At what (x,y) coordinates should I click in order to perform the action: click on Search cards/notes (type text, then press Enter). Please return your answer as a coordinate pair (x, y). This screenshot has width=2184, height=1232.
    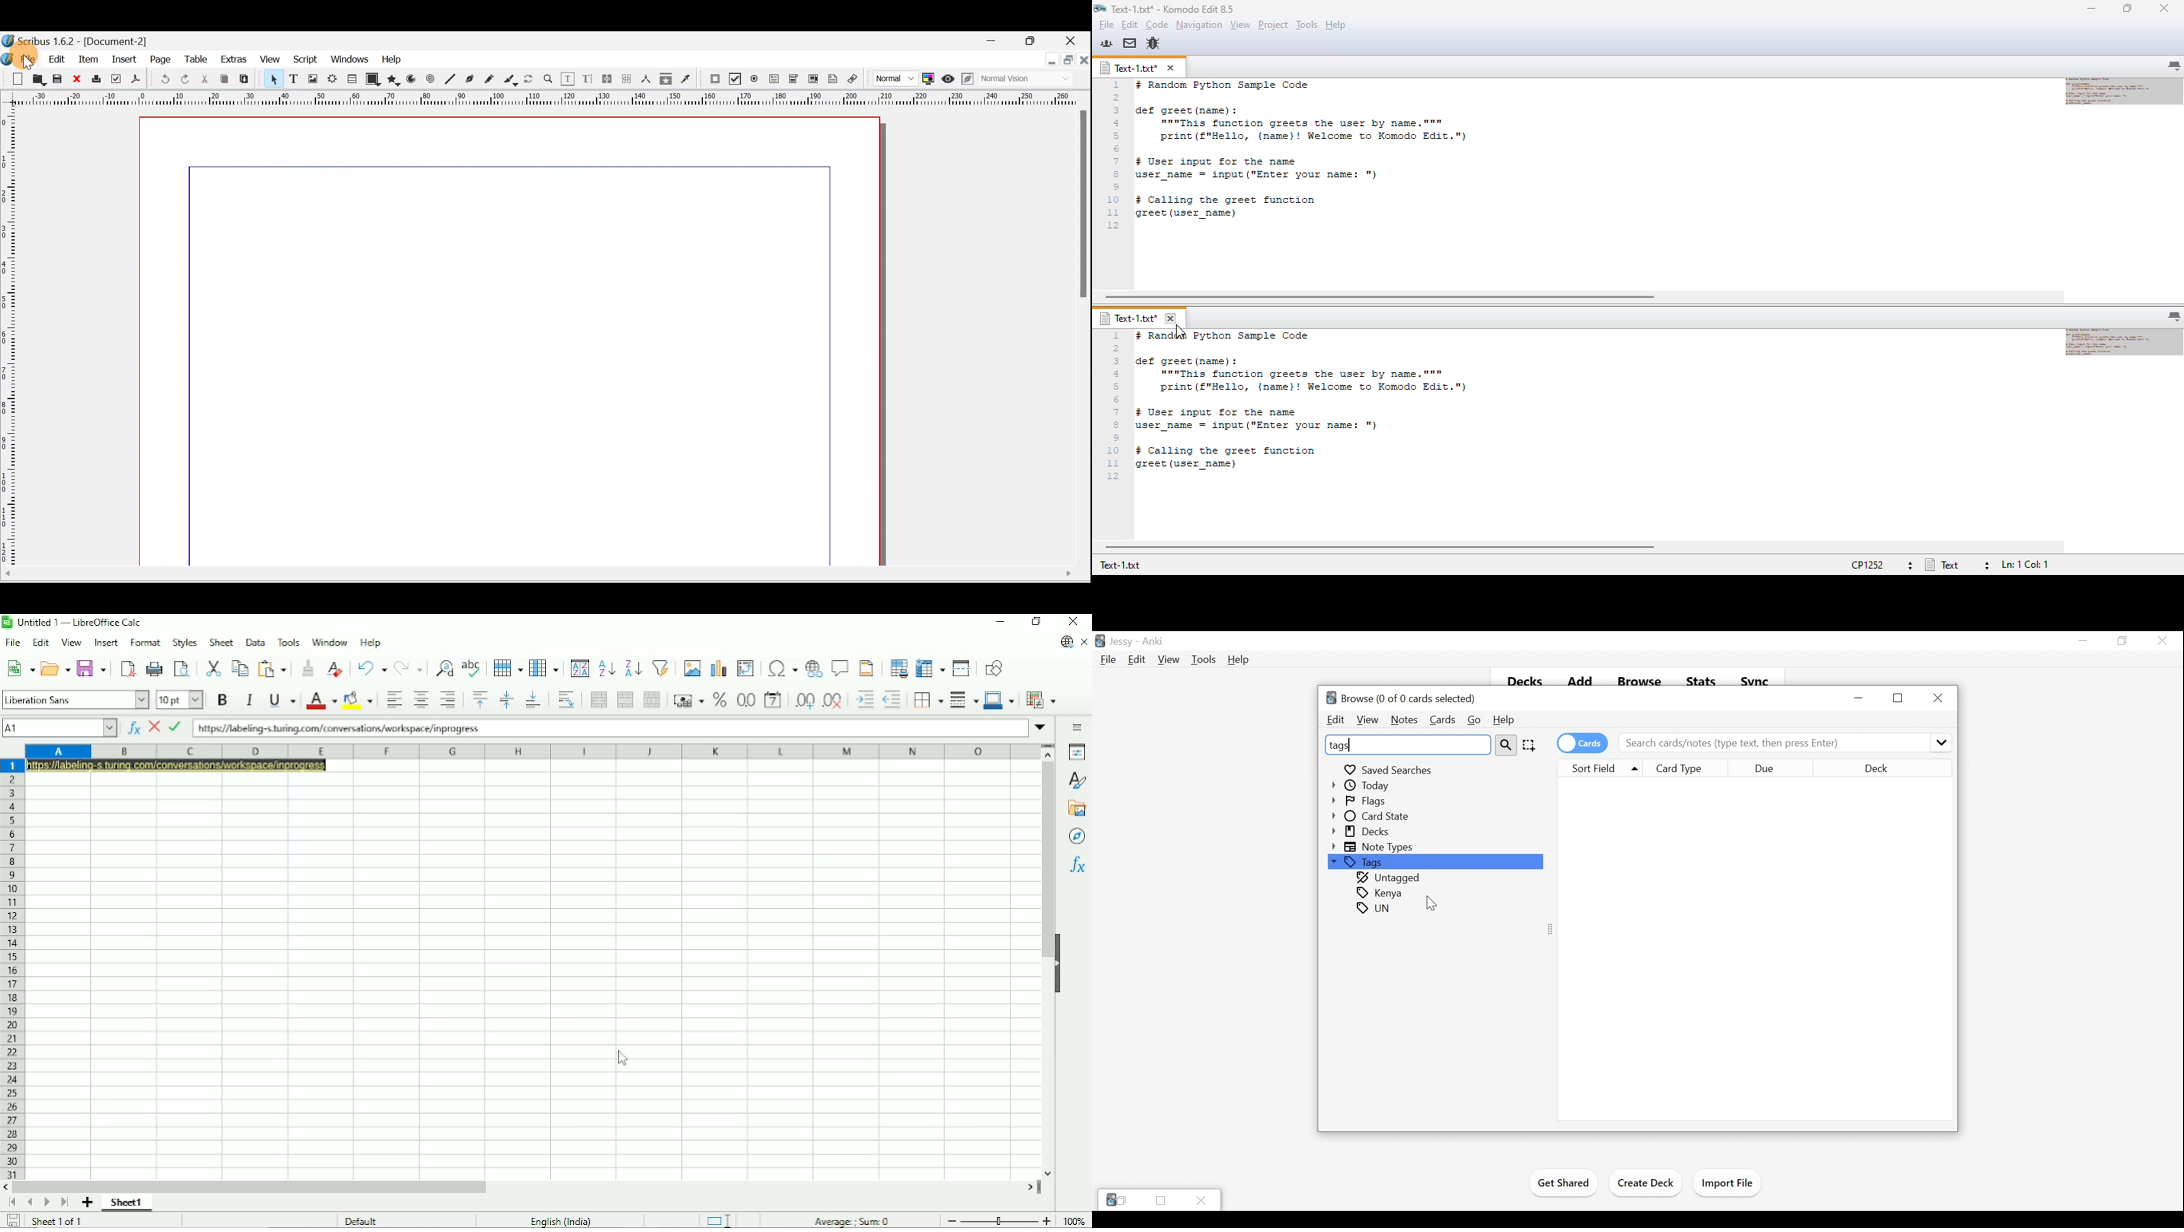
    Looking at the image, I should click on (1785, 742).